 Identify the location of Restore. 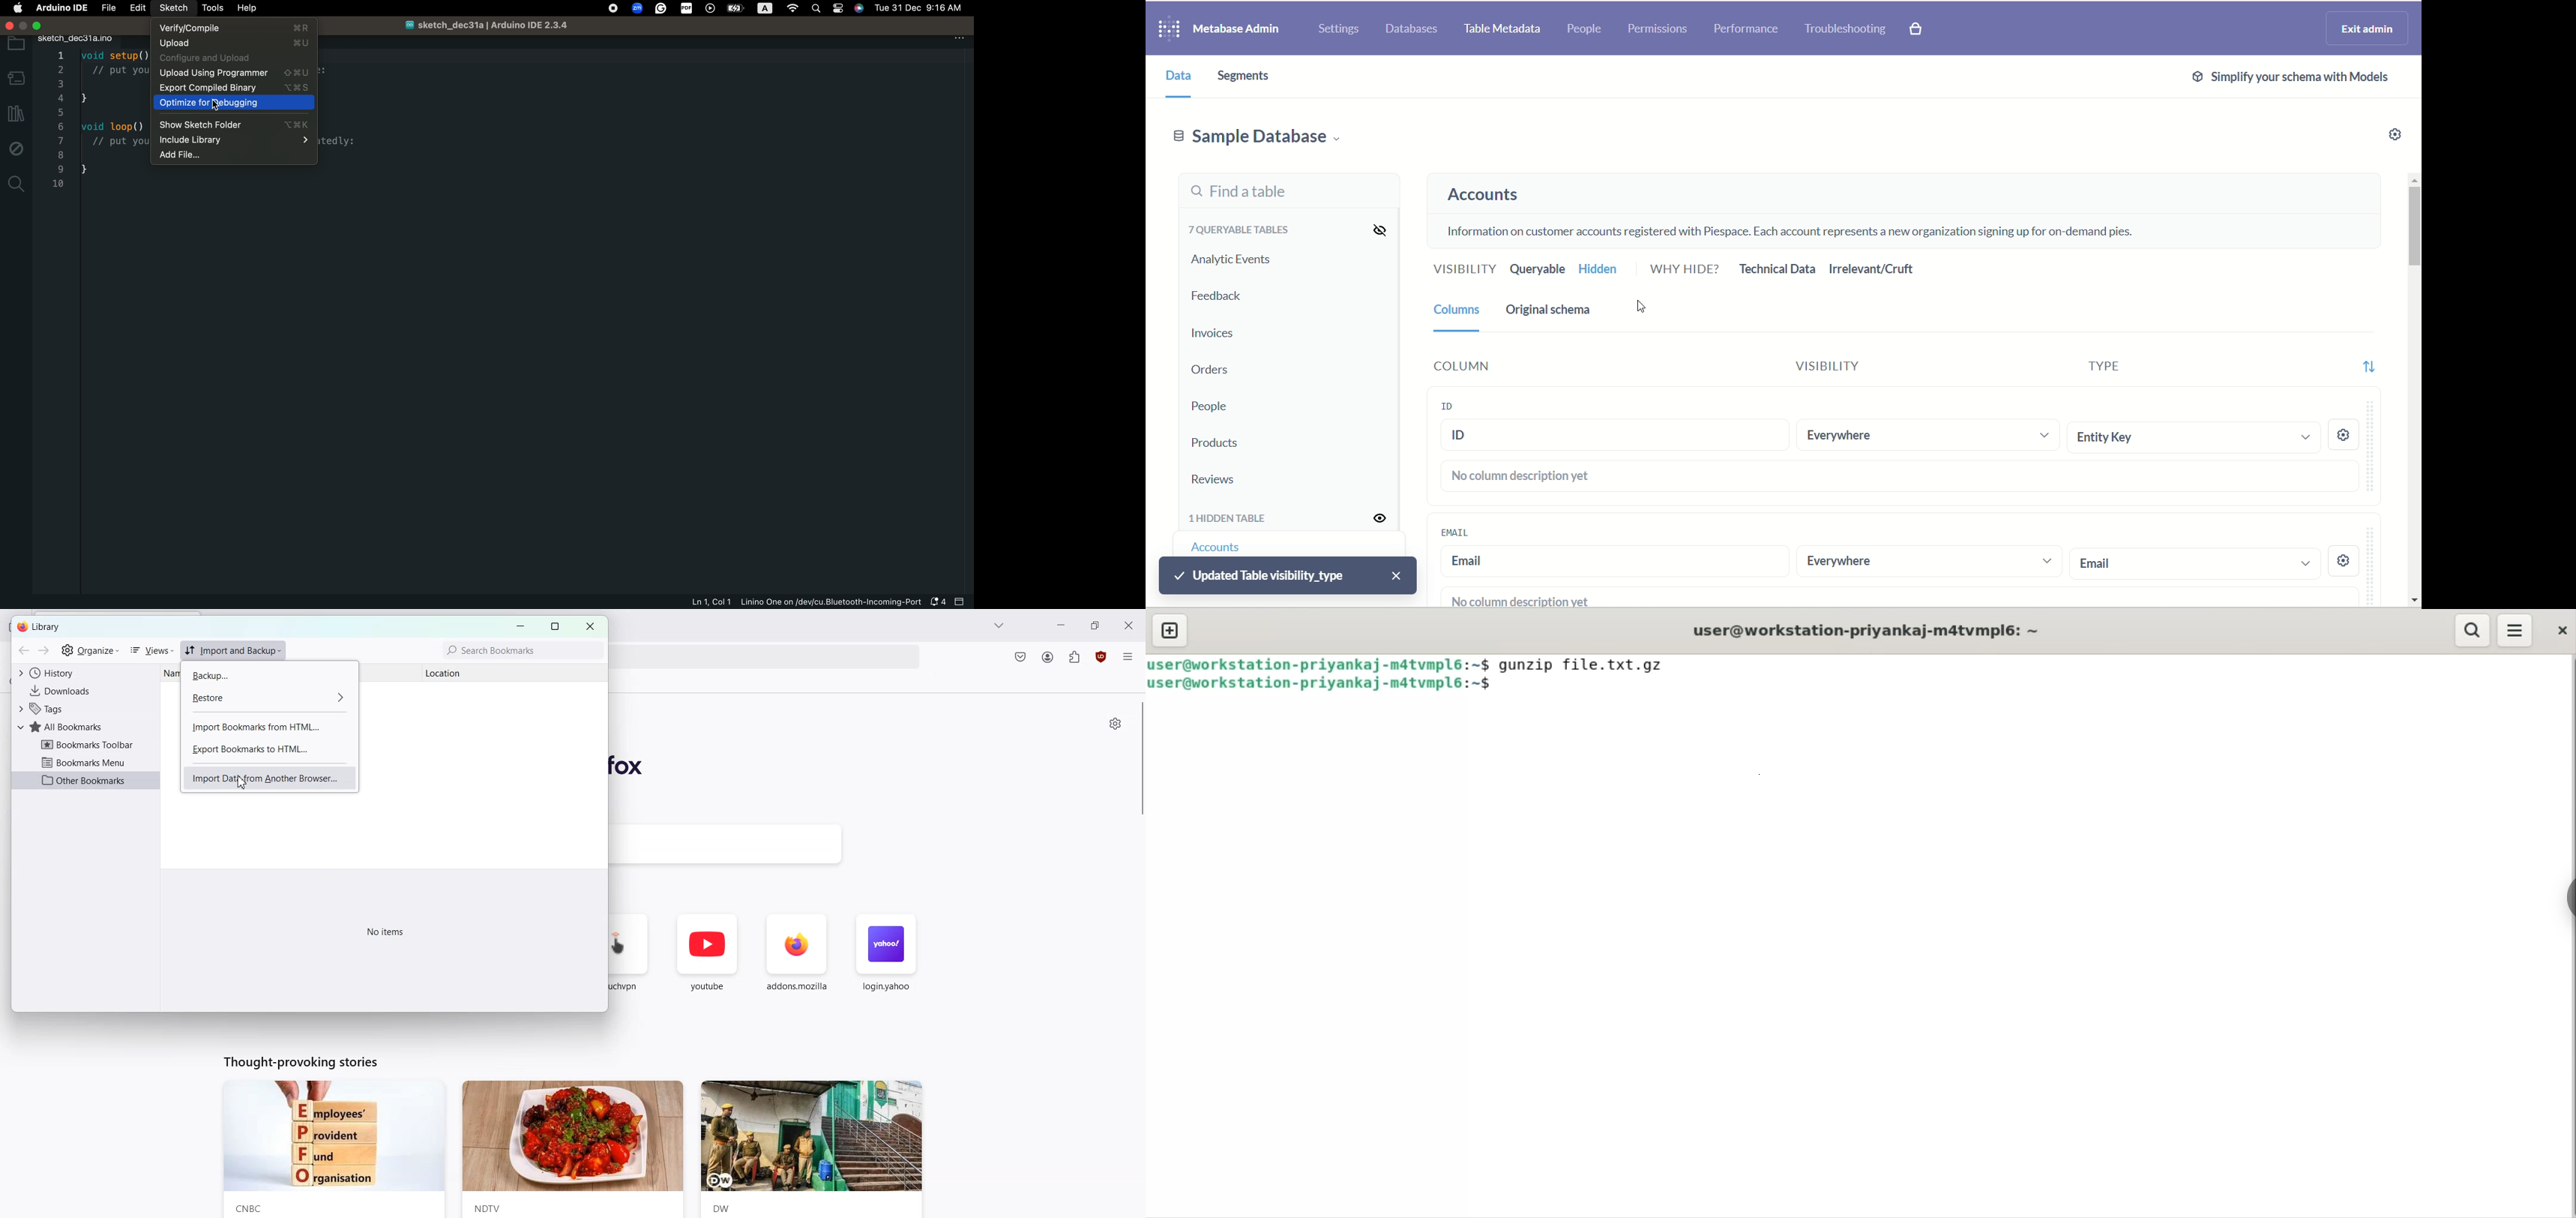
(266, 696).